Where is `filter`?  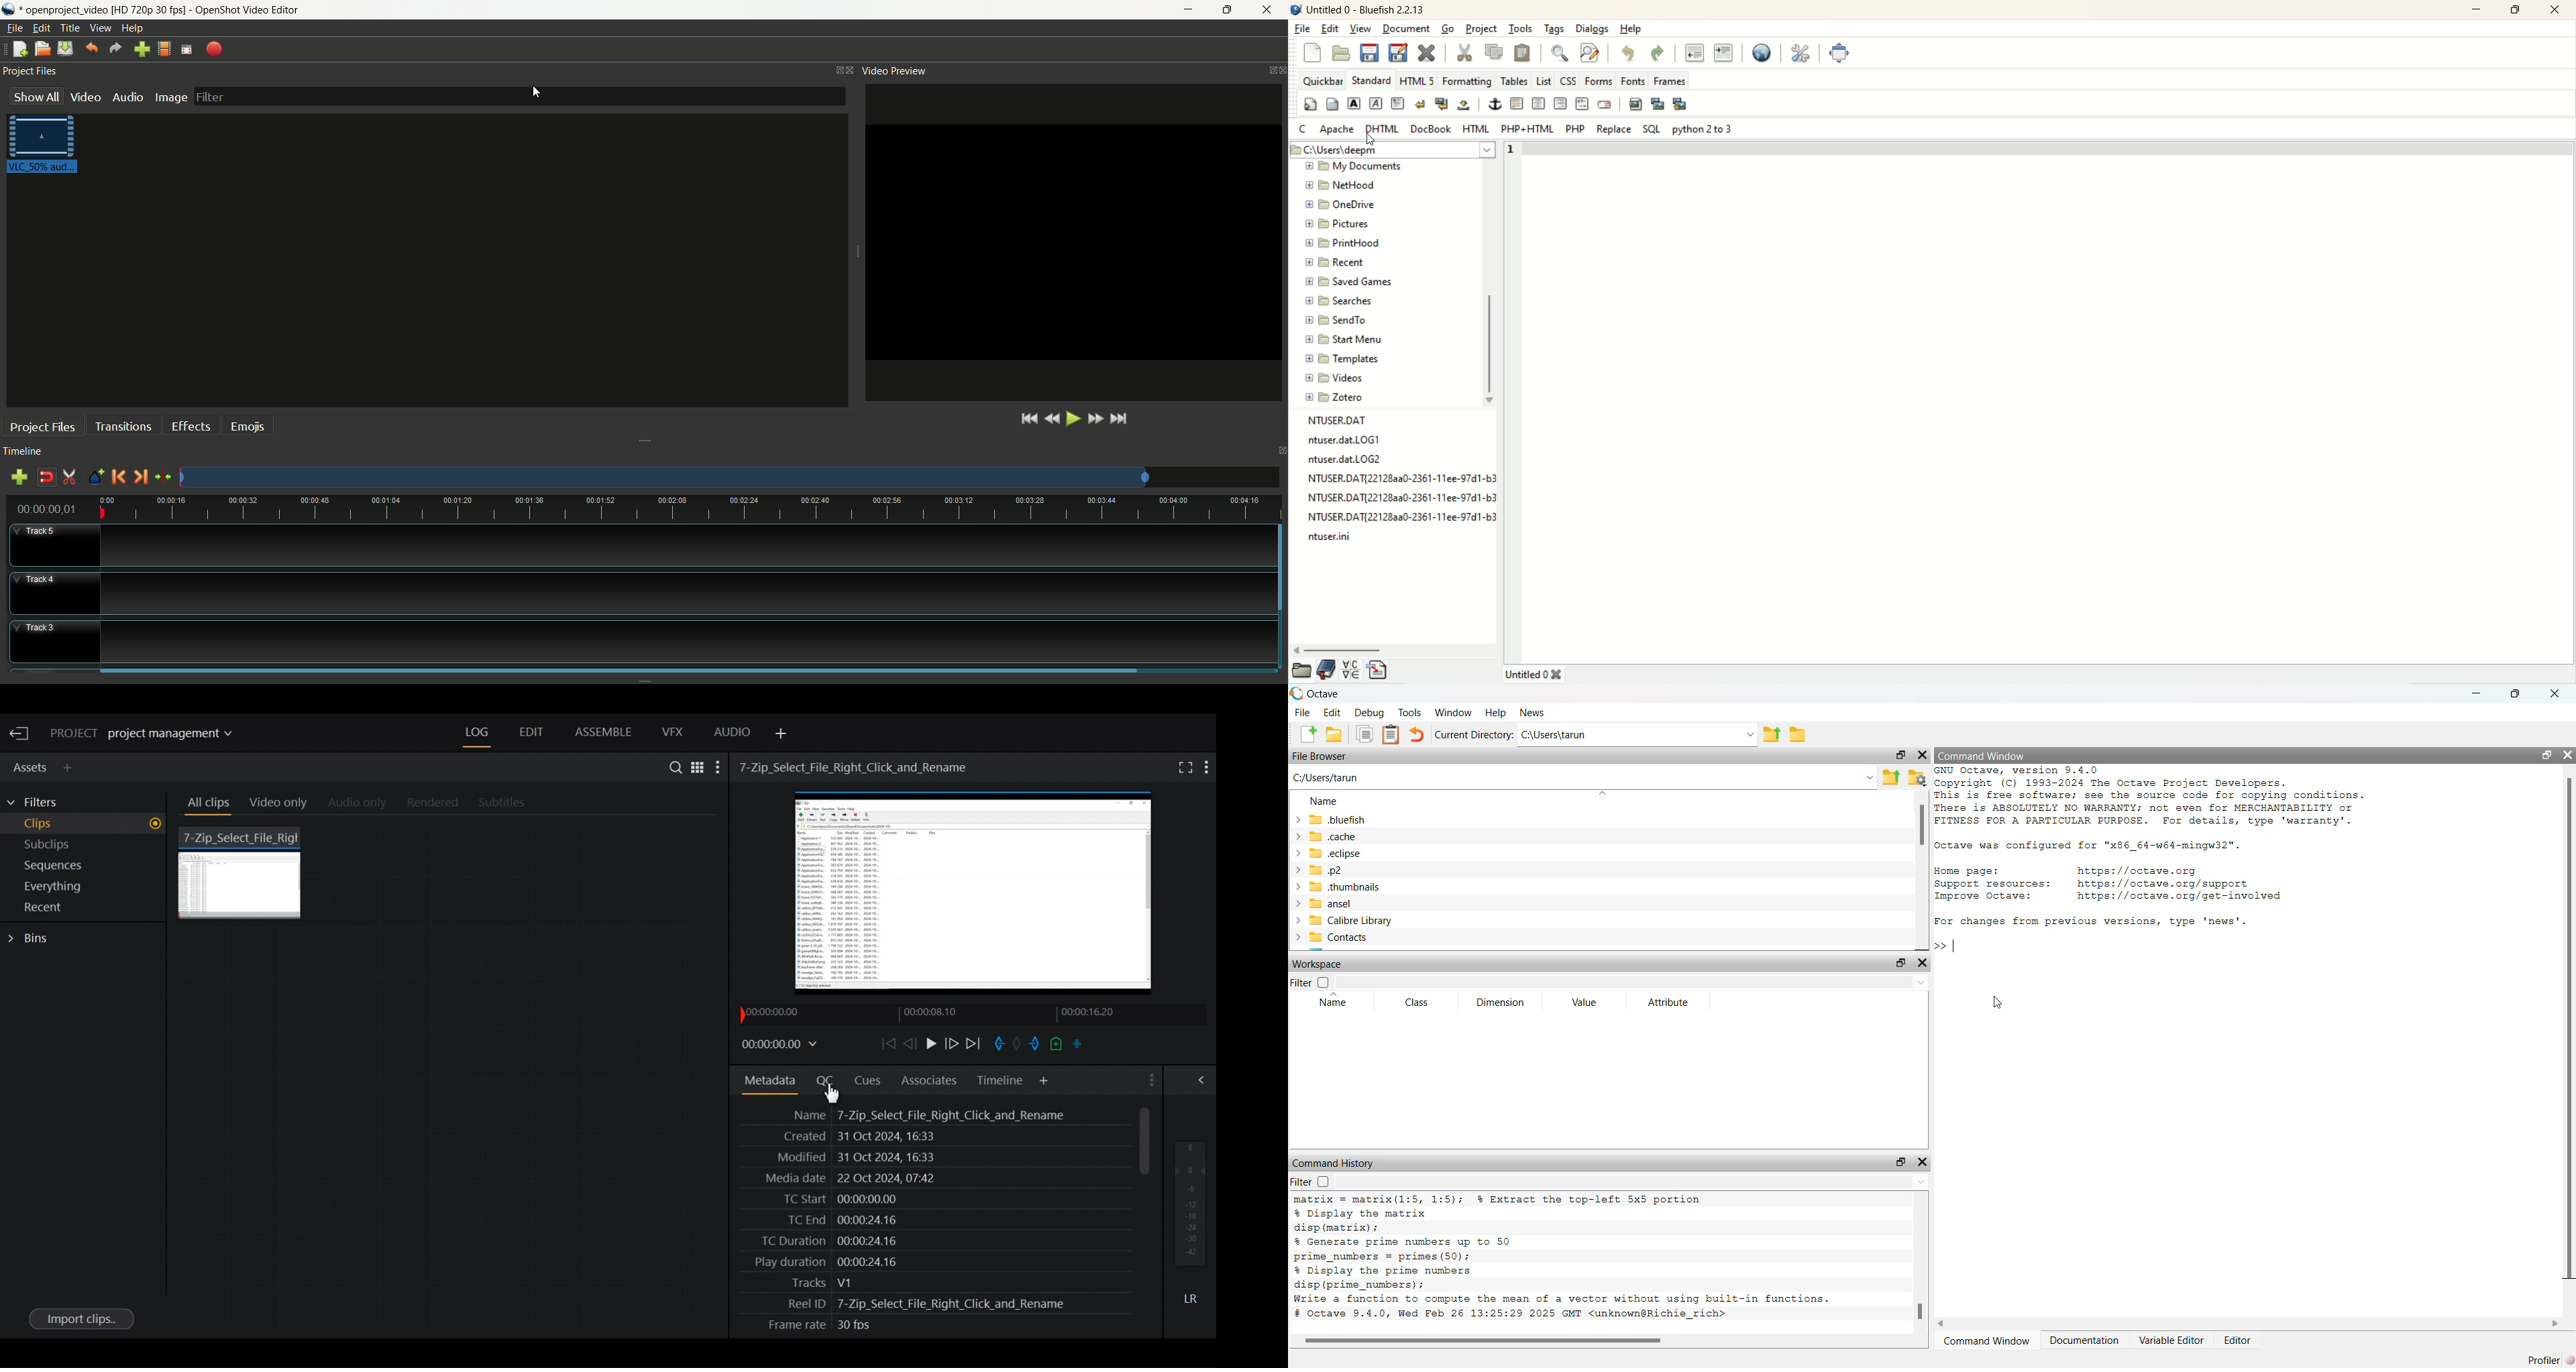 filter is located at coordinates (1311, 981).